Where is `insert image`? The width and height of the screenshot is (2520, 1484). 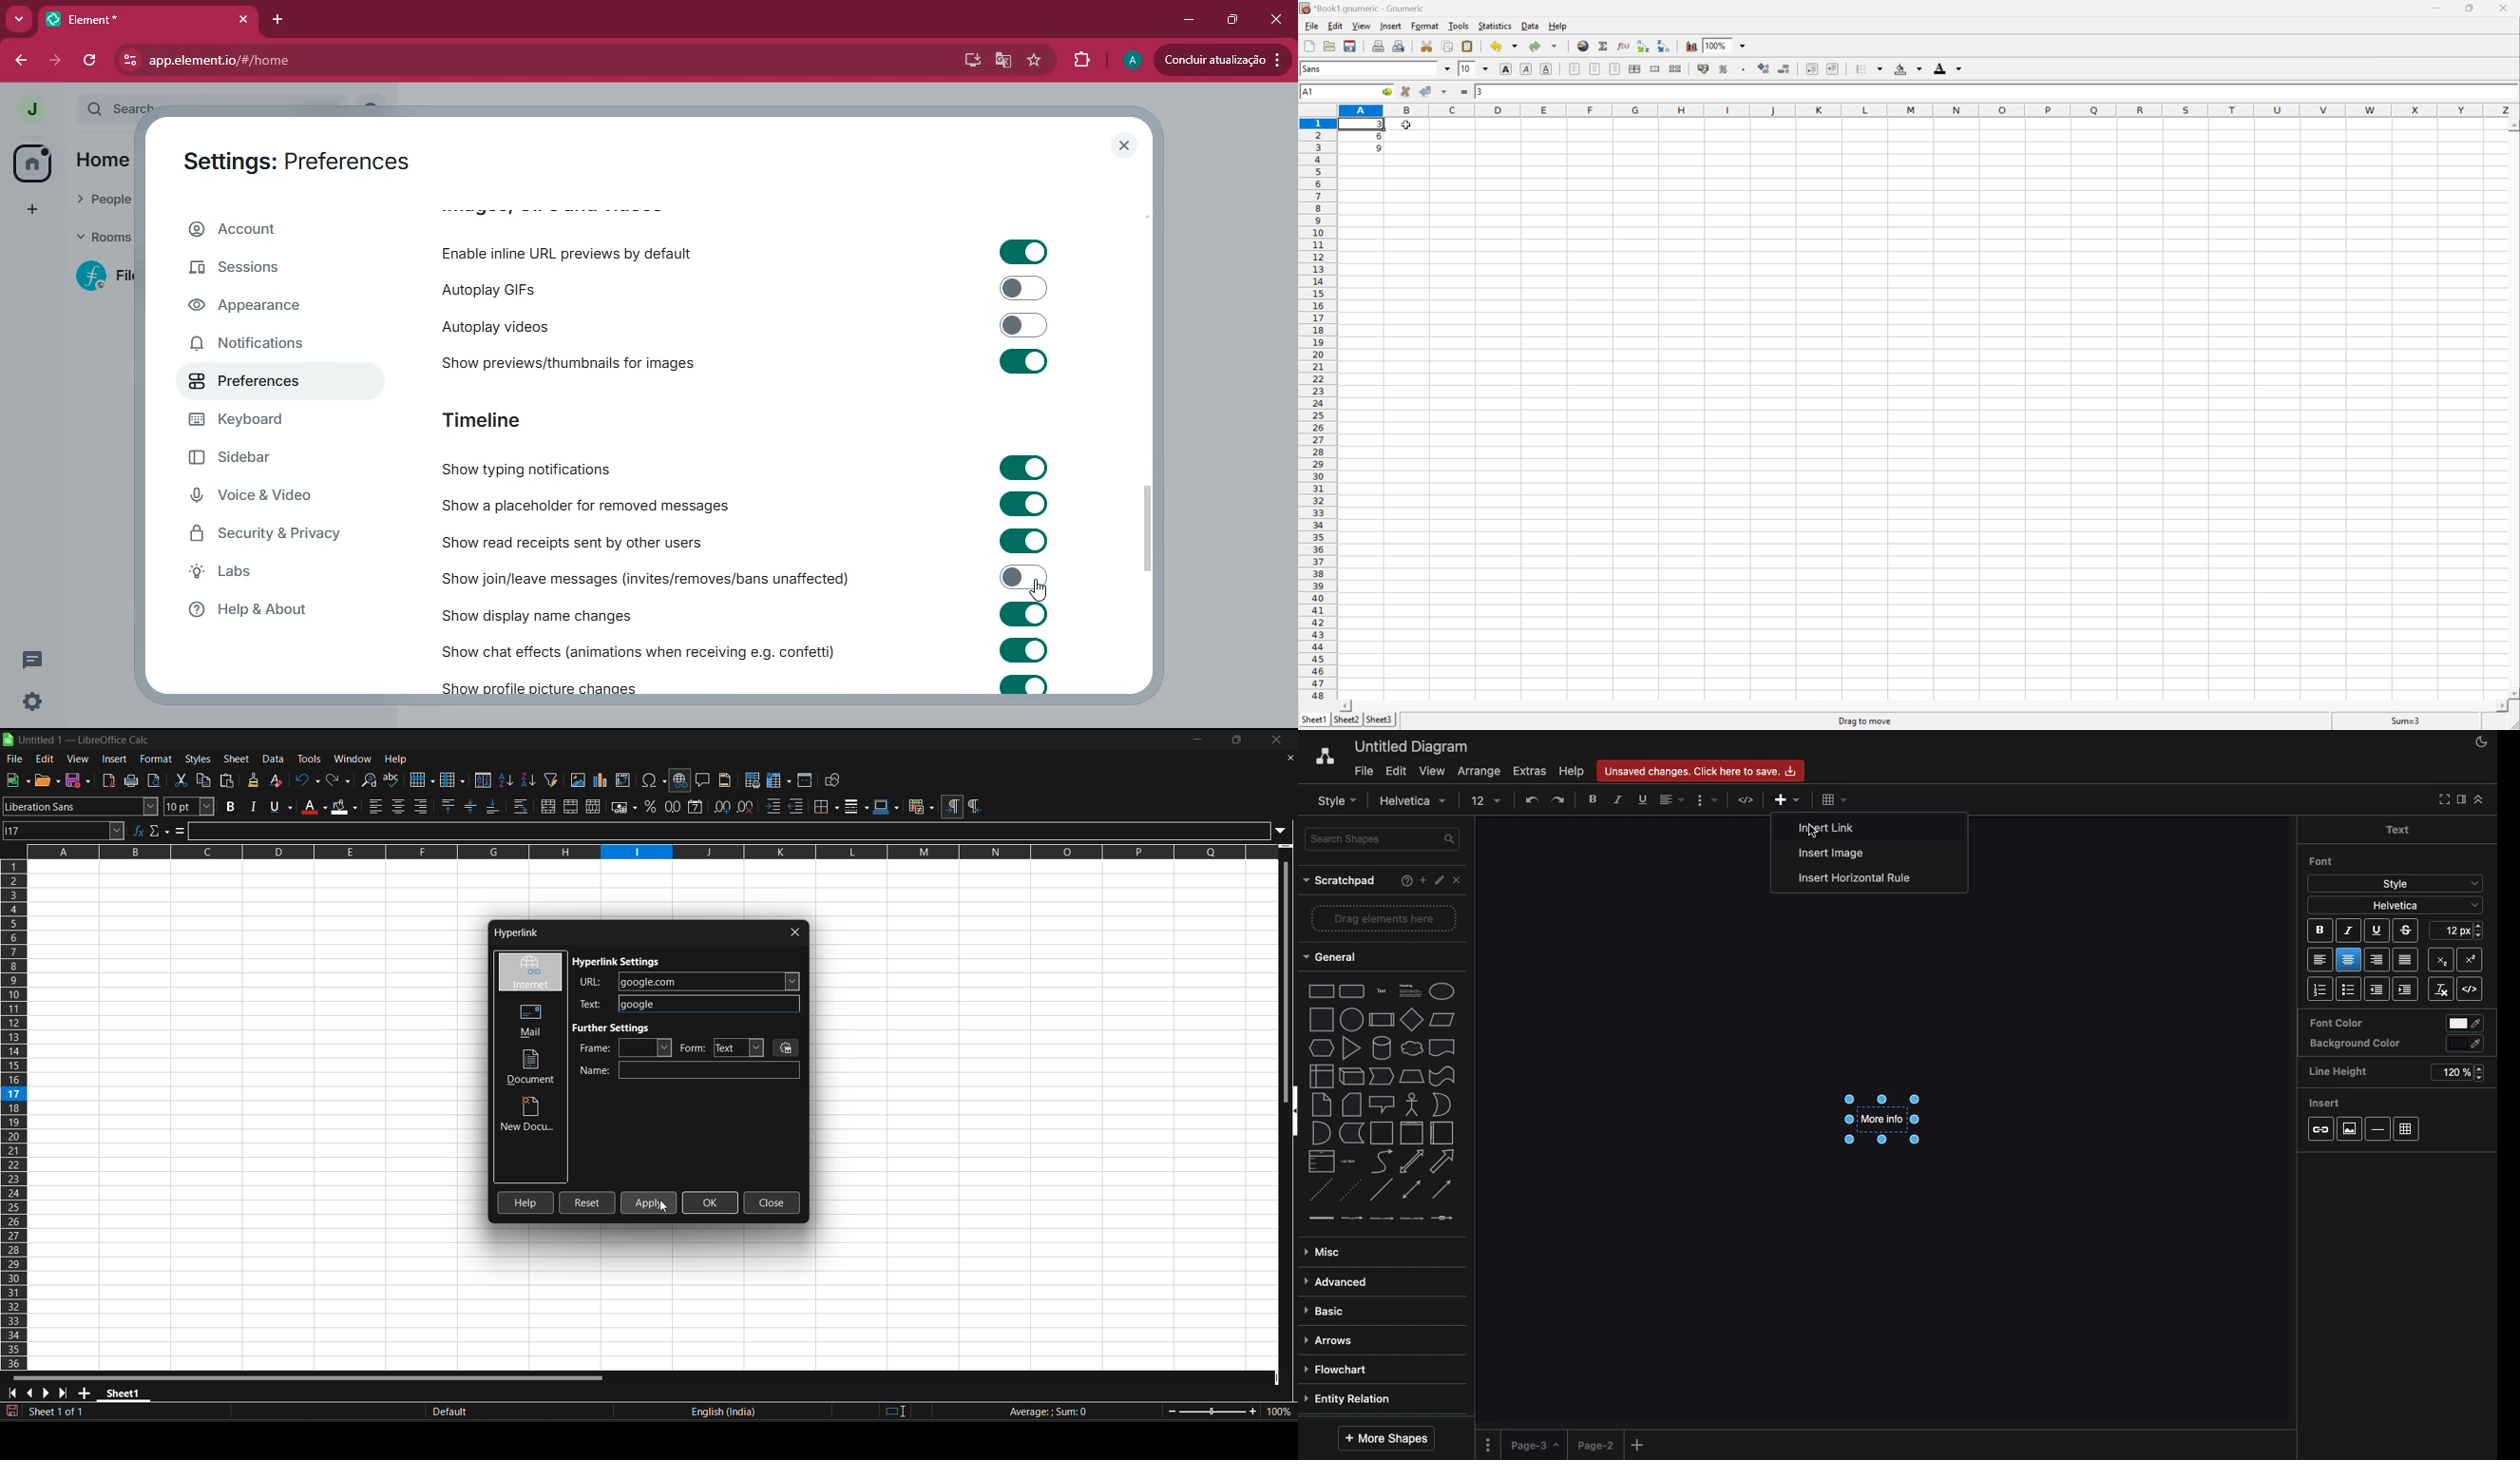 insert image is located at coordinates (579, 780).